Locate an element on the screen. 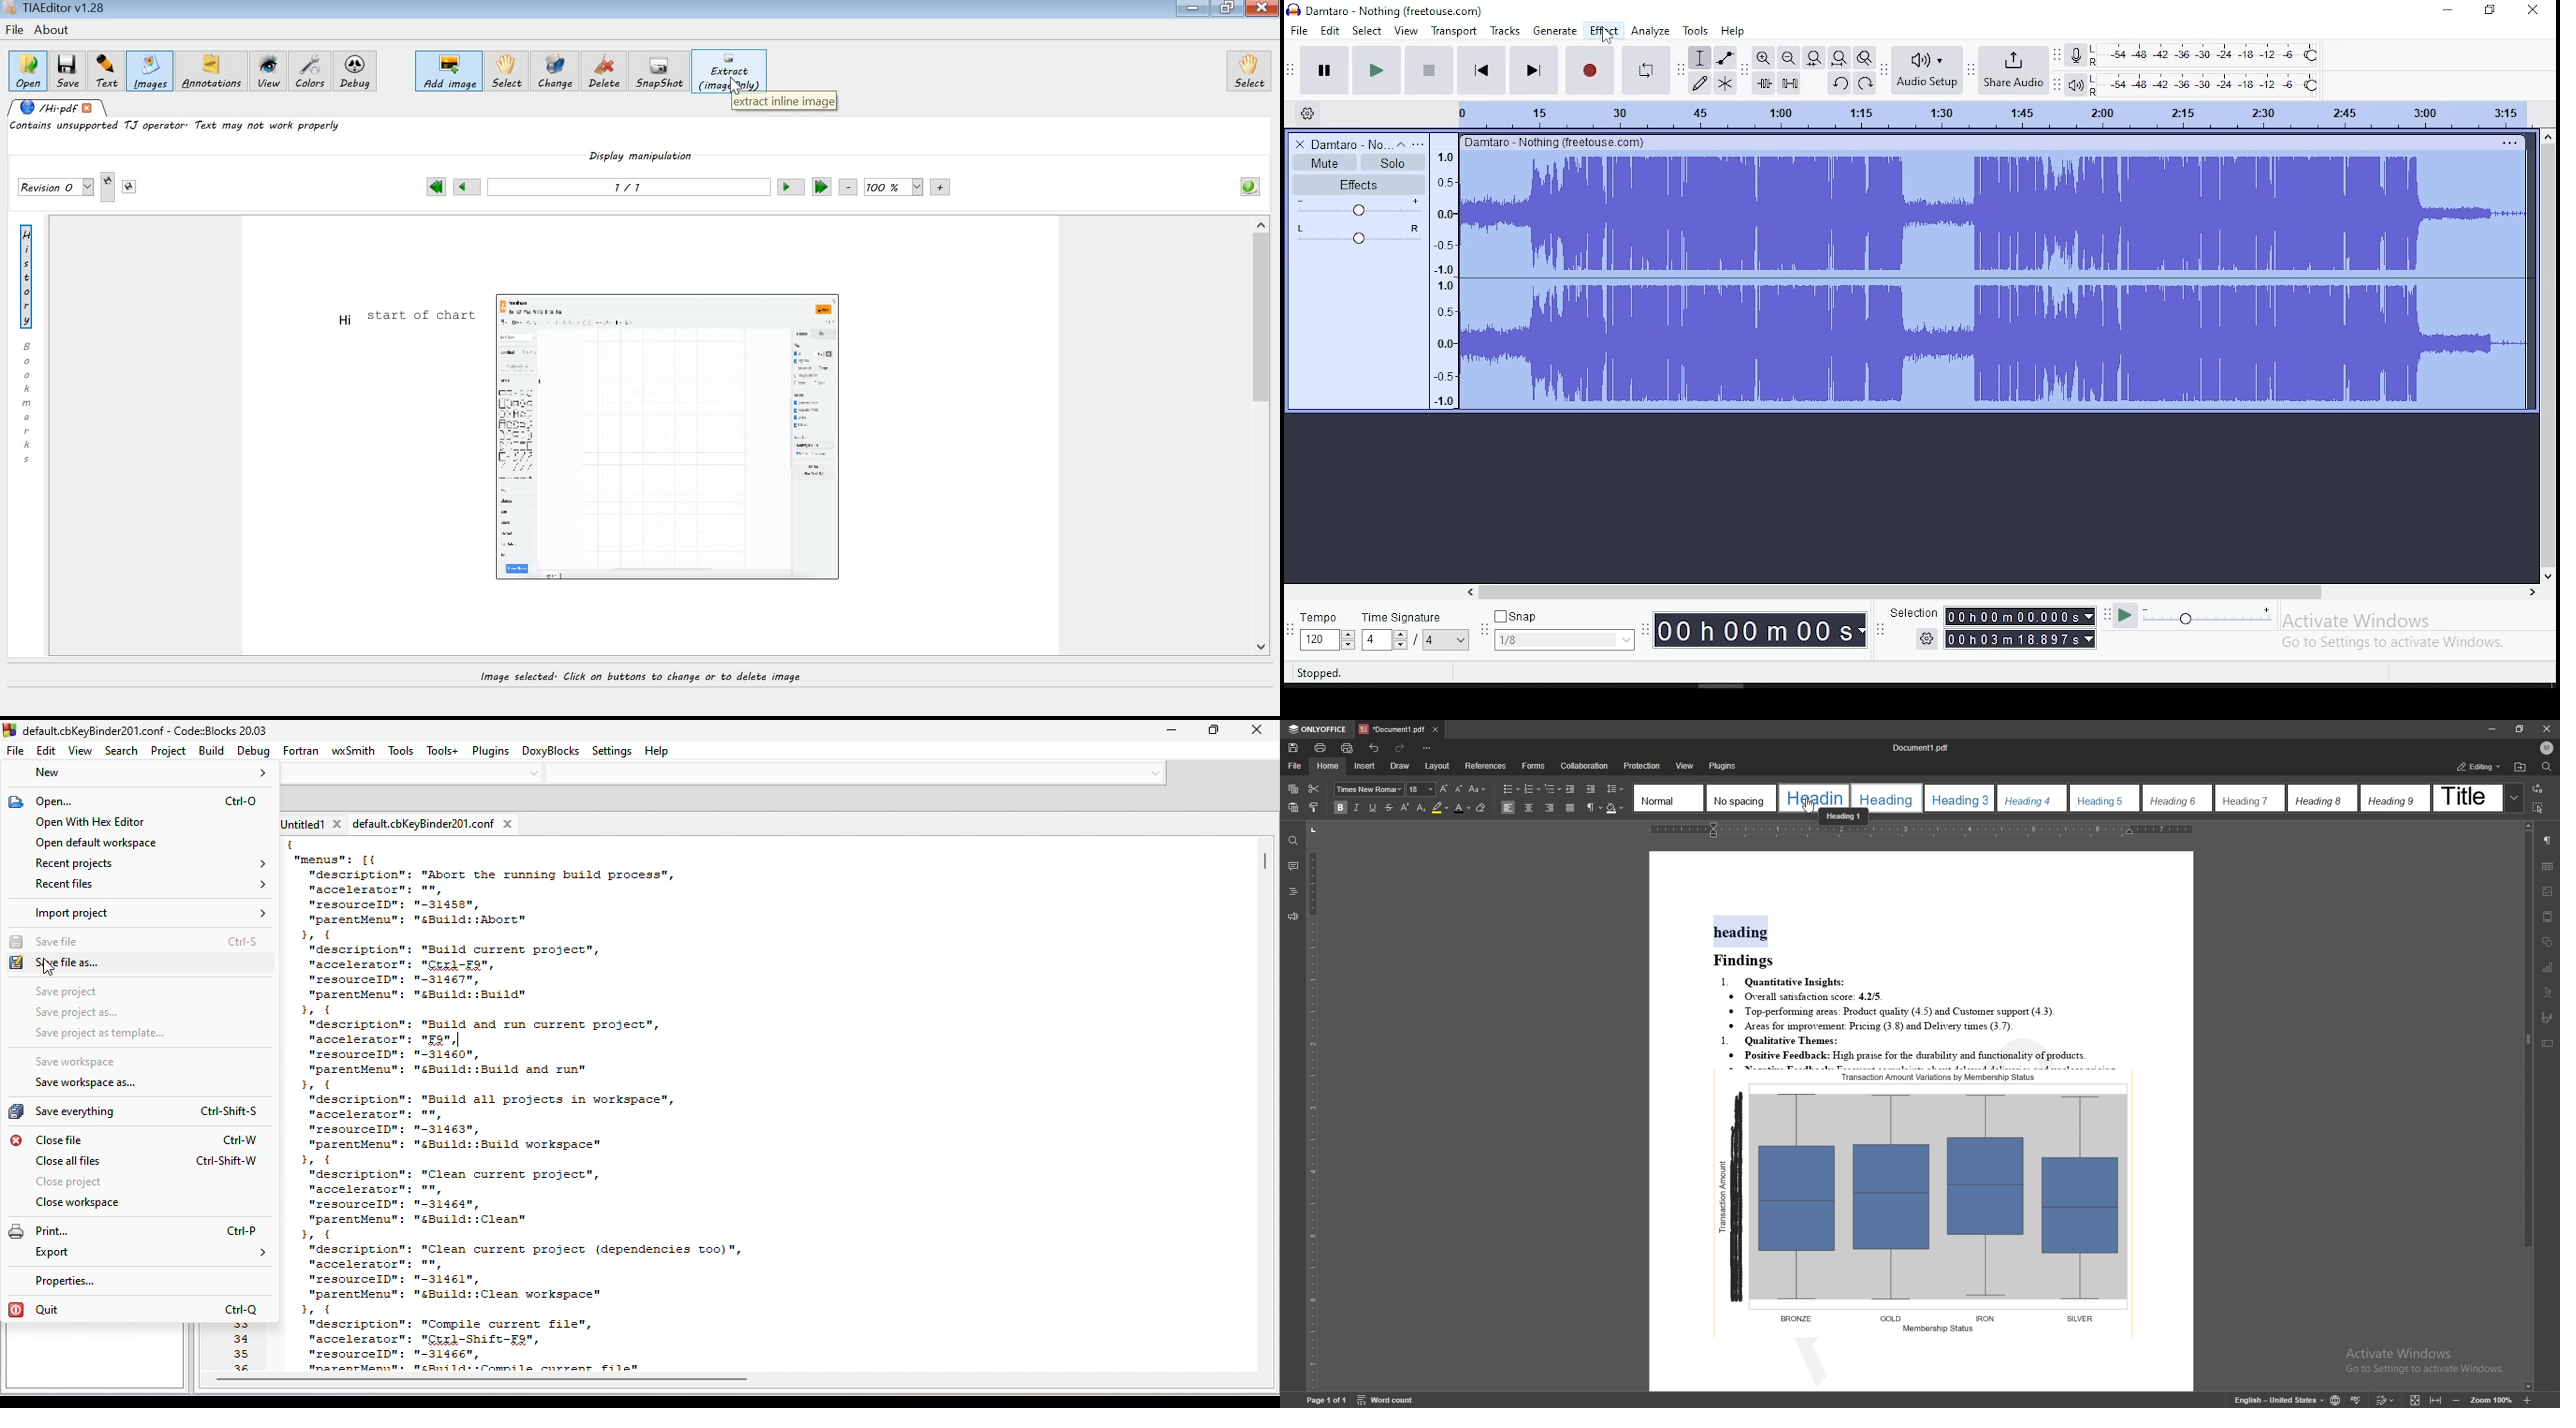 The height and width of the screenshot is (1428, 2576). profile is located at coordinates (2547, 748).